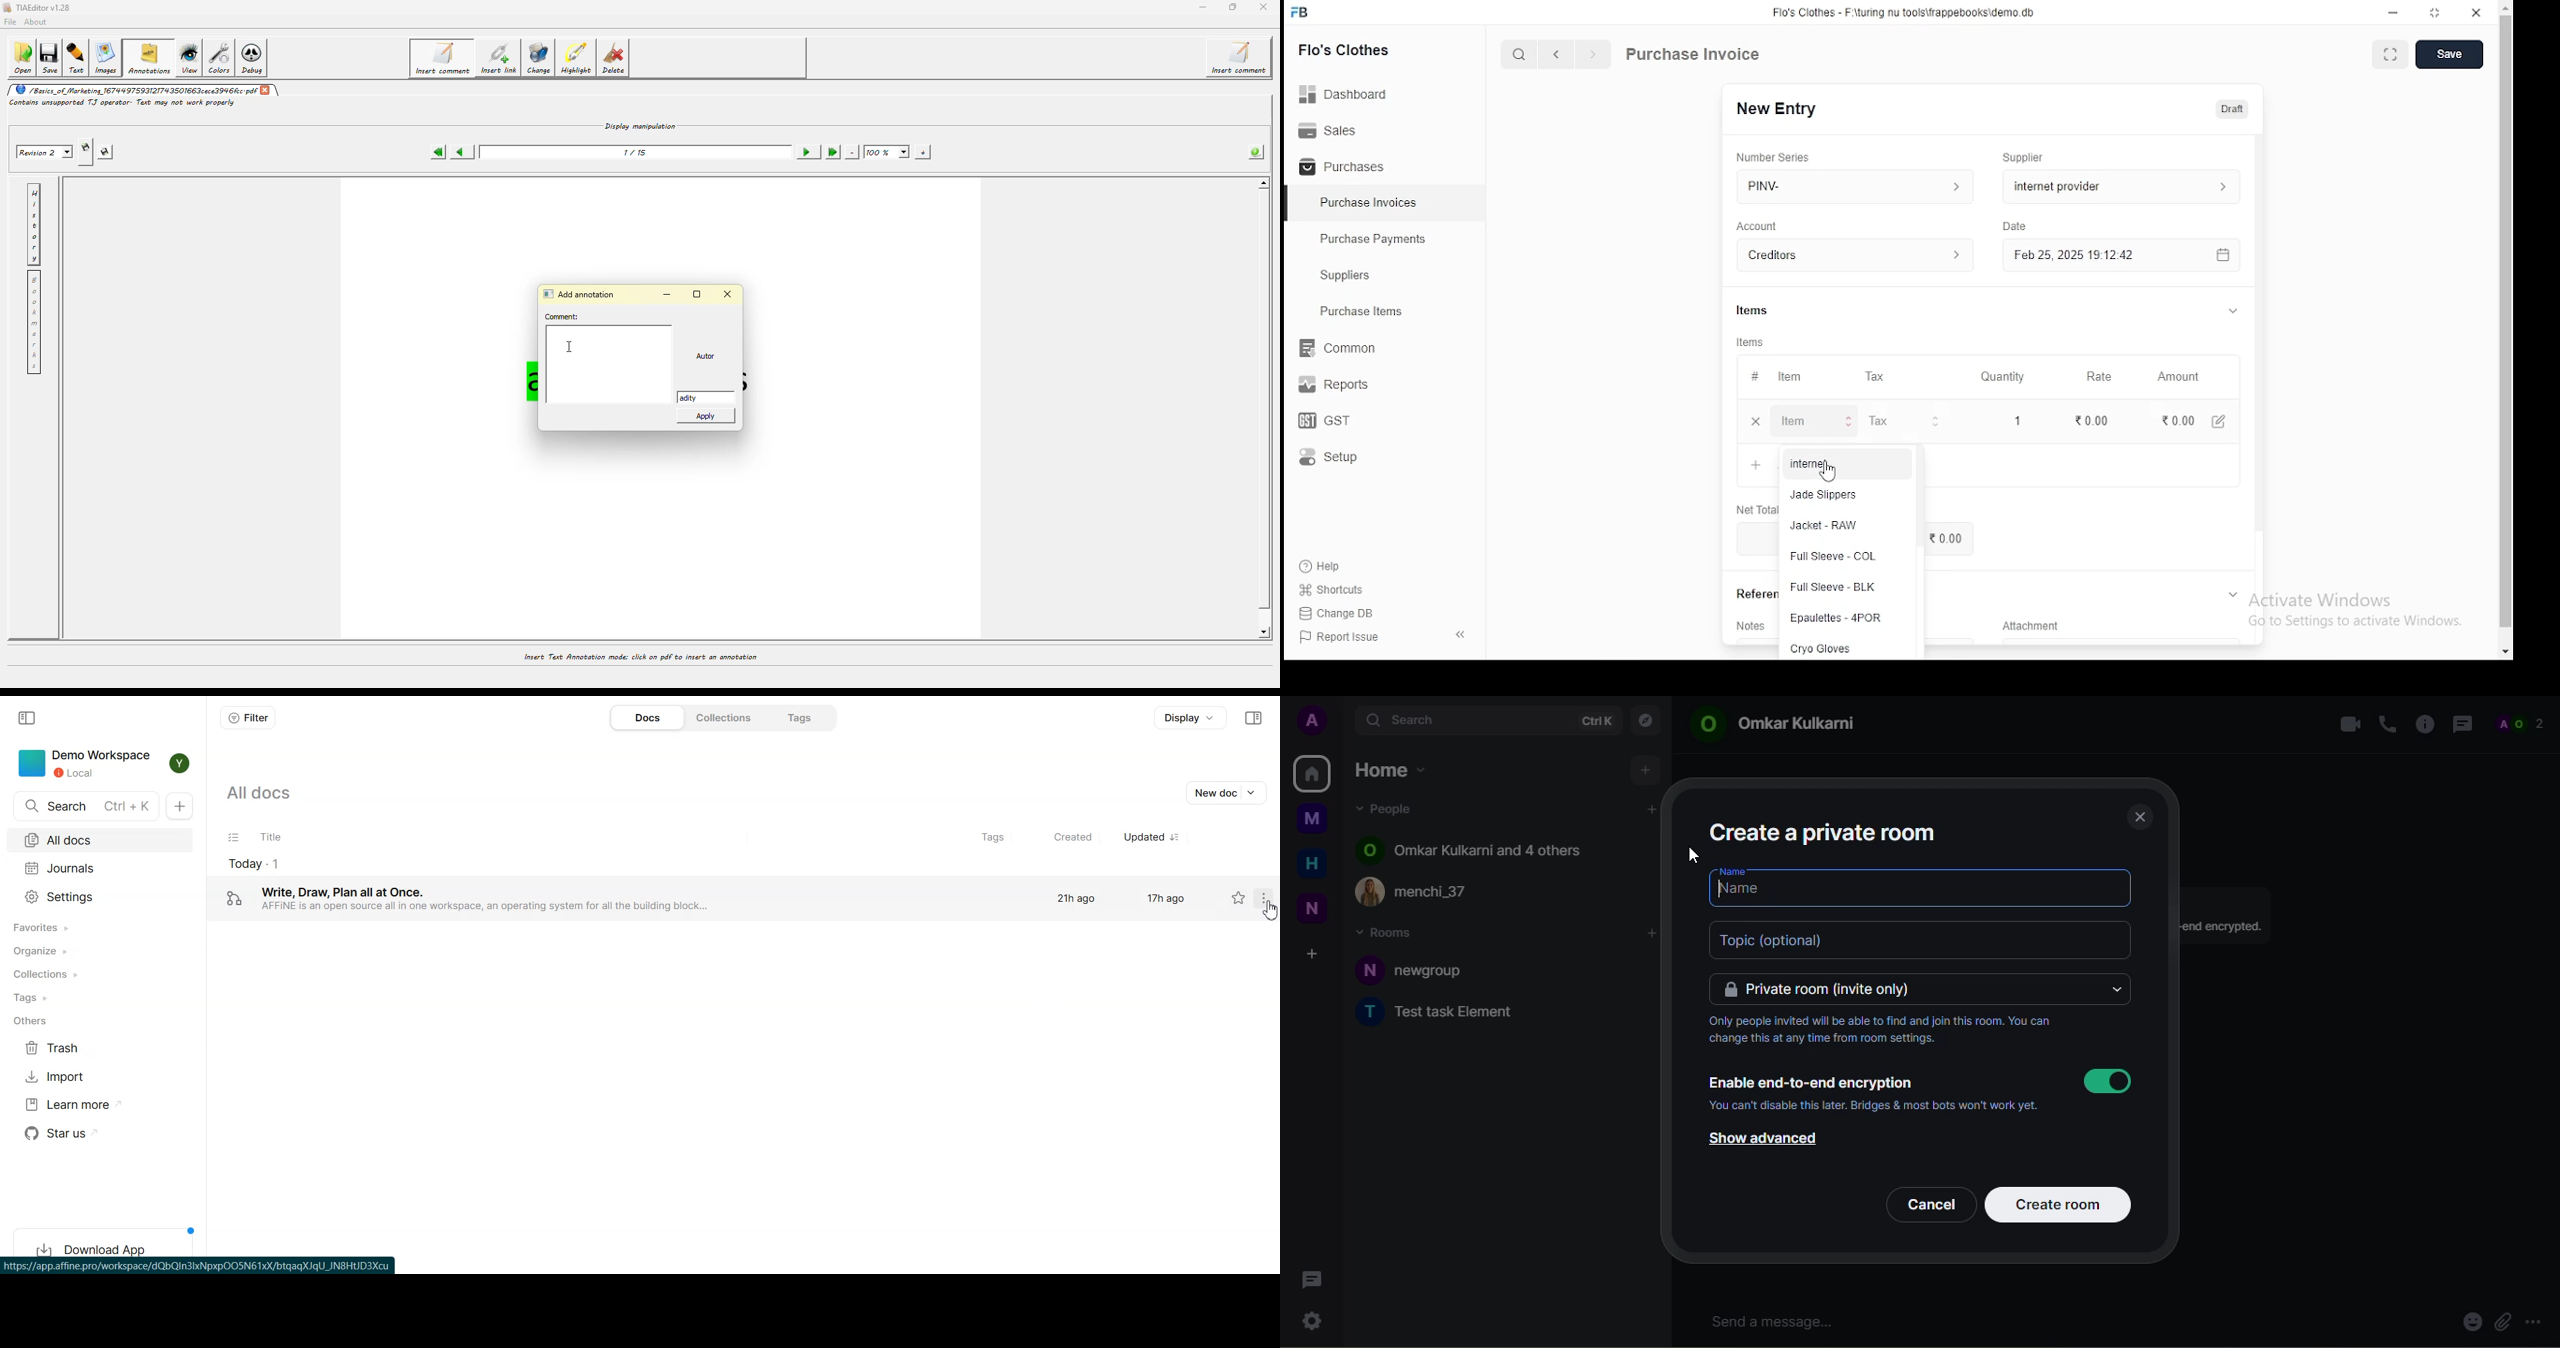 This screenshot has height=1372, width=2576. I want to click on Net Total, so click(1757, 510).